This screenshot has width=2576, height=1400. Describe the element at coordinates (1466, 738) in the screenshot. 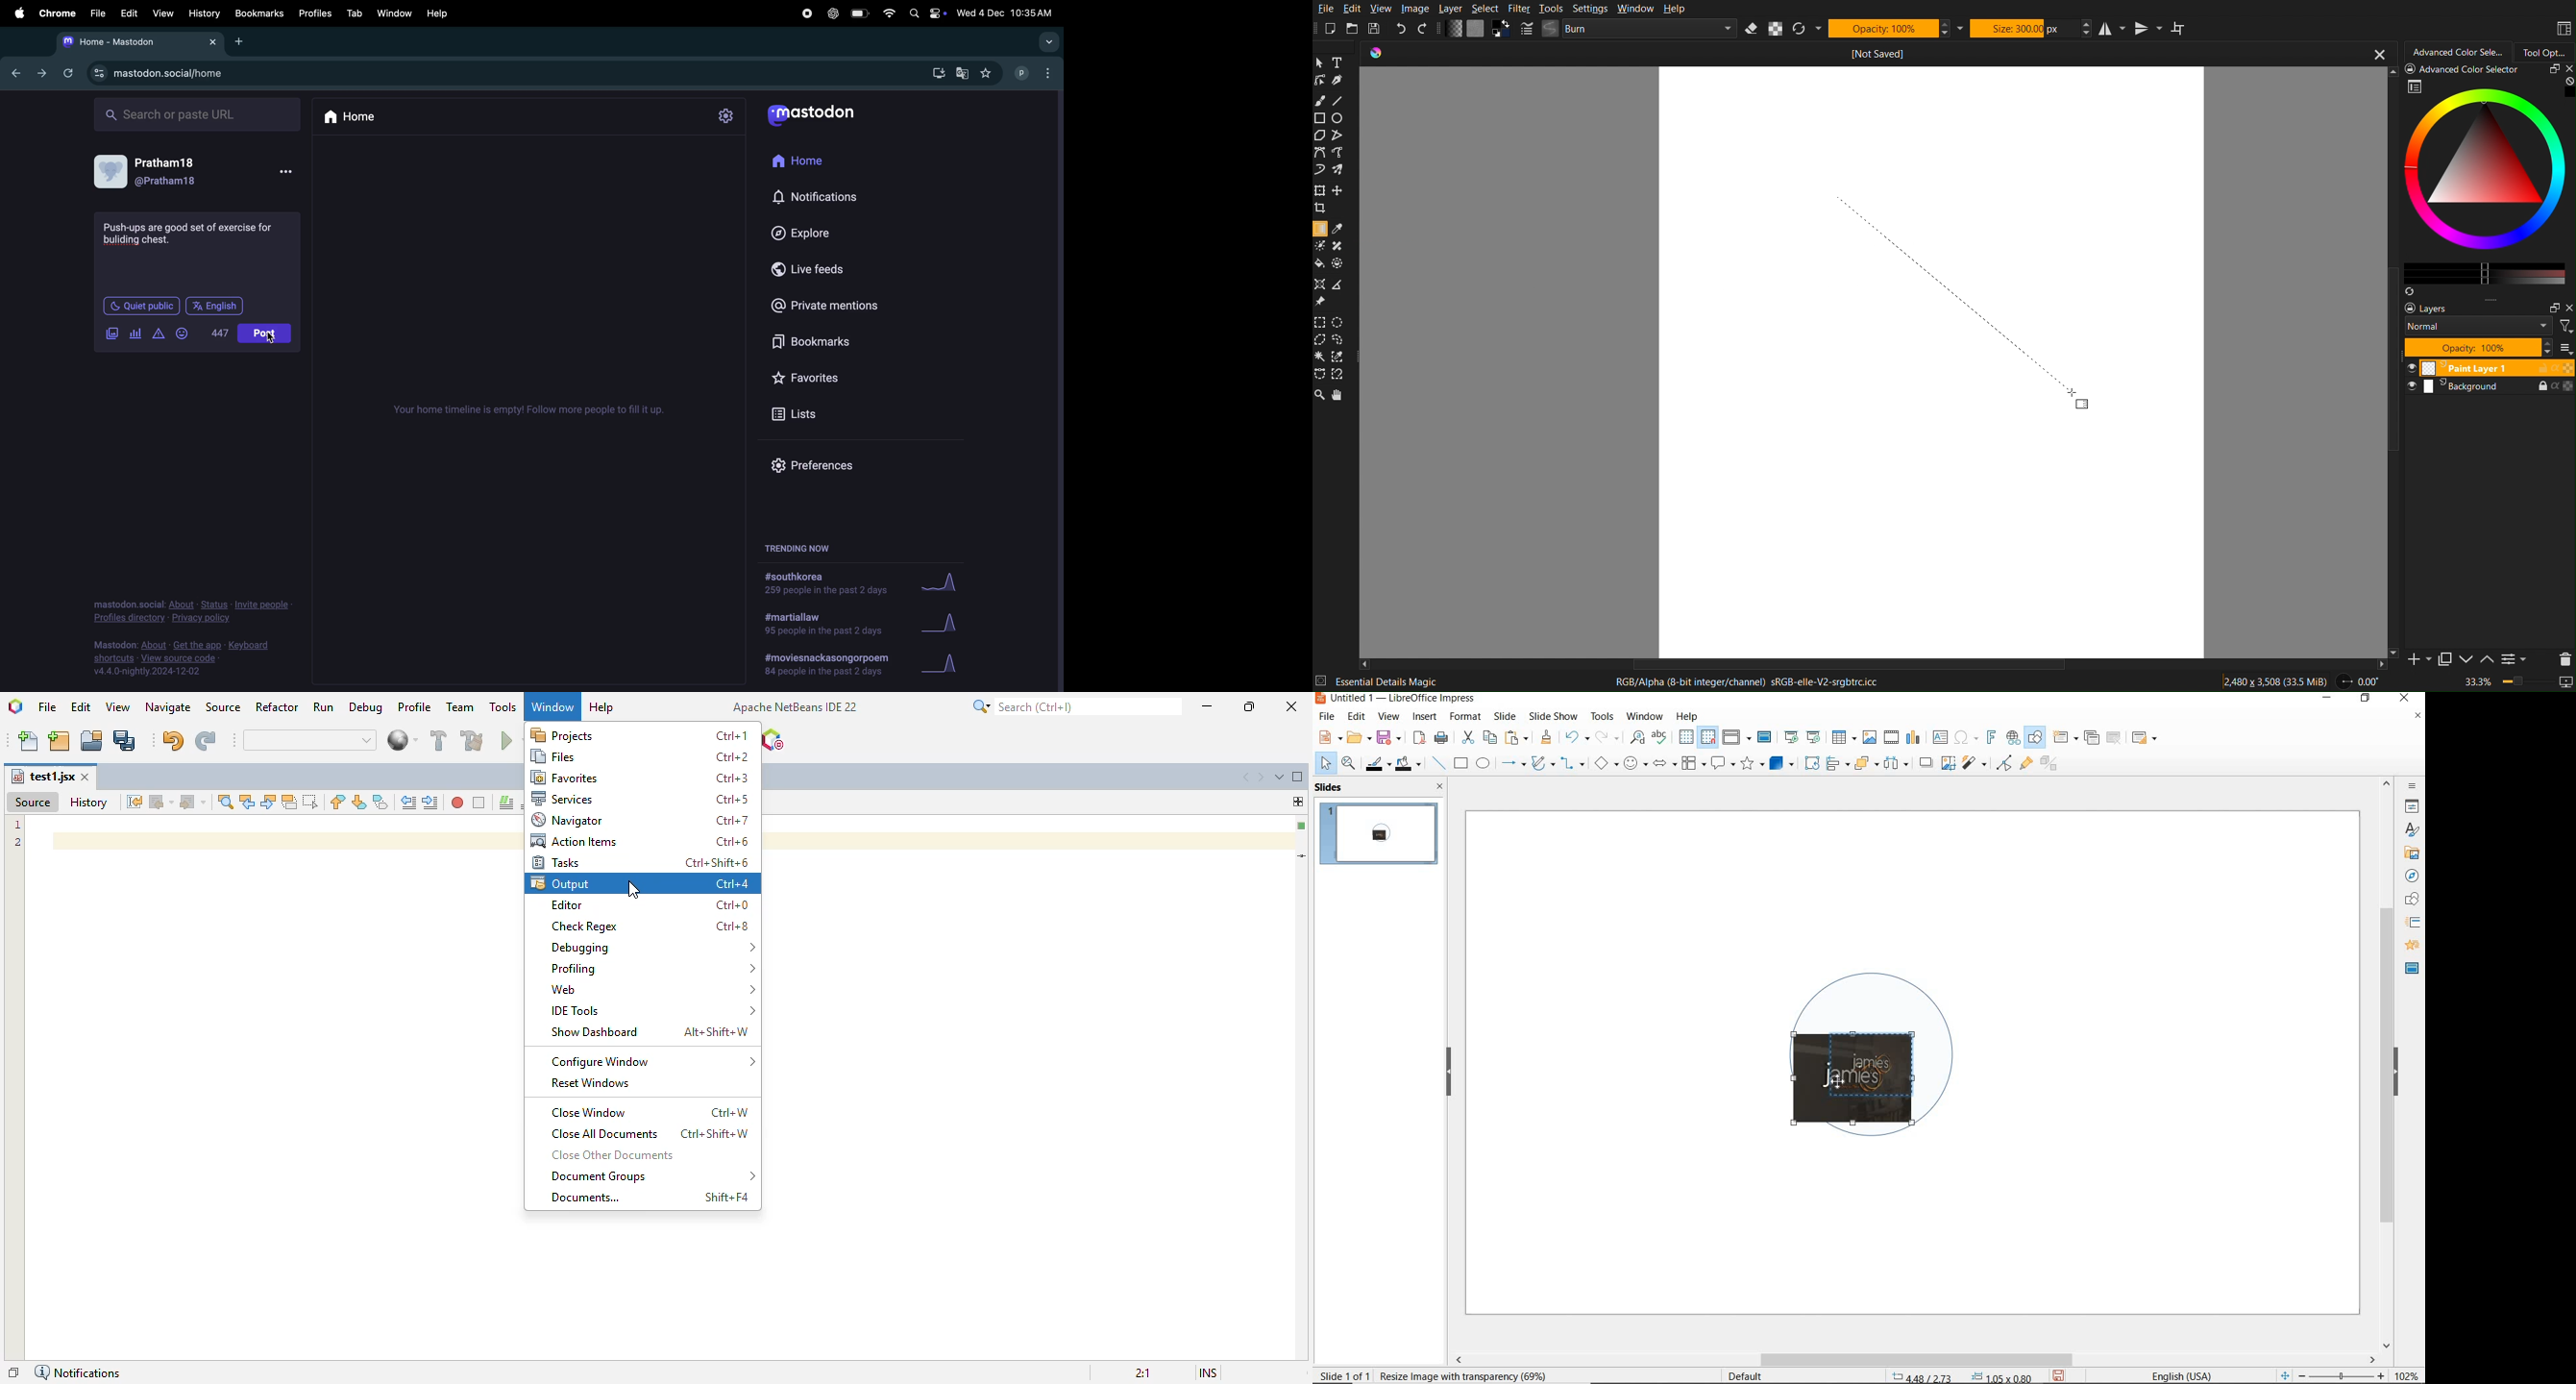

I see `cut` at that location.